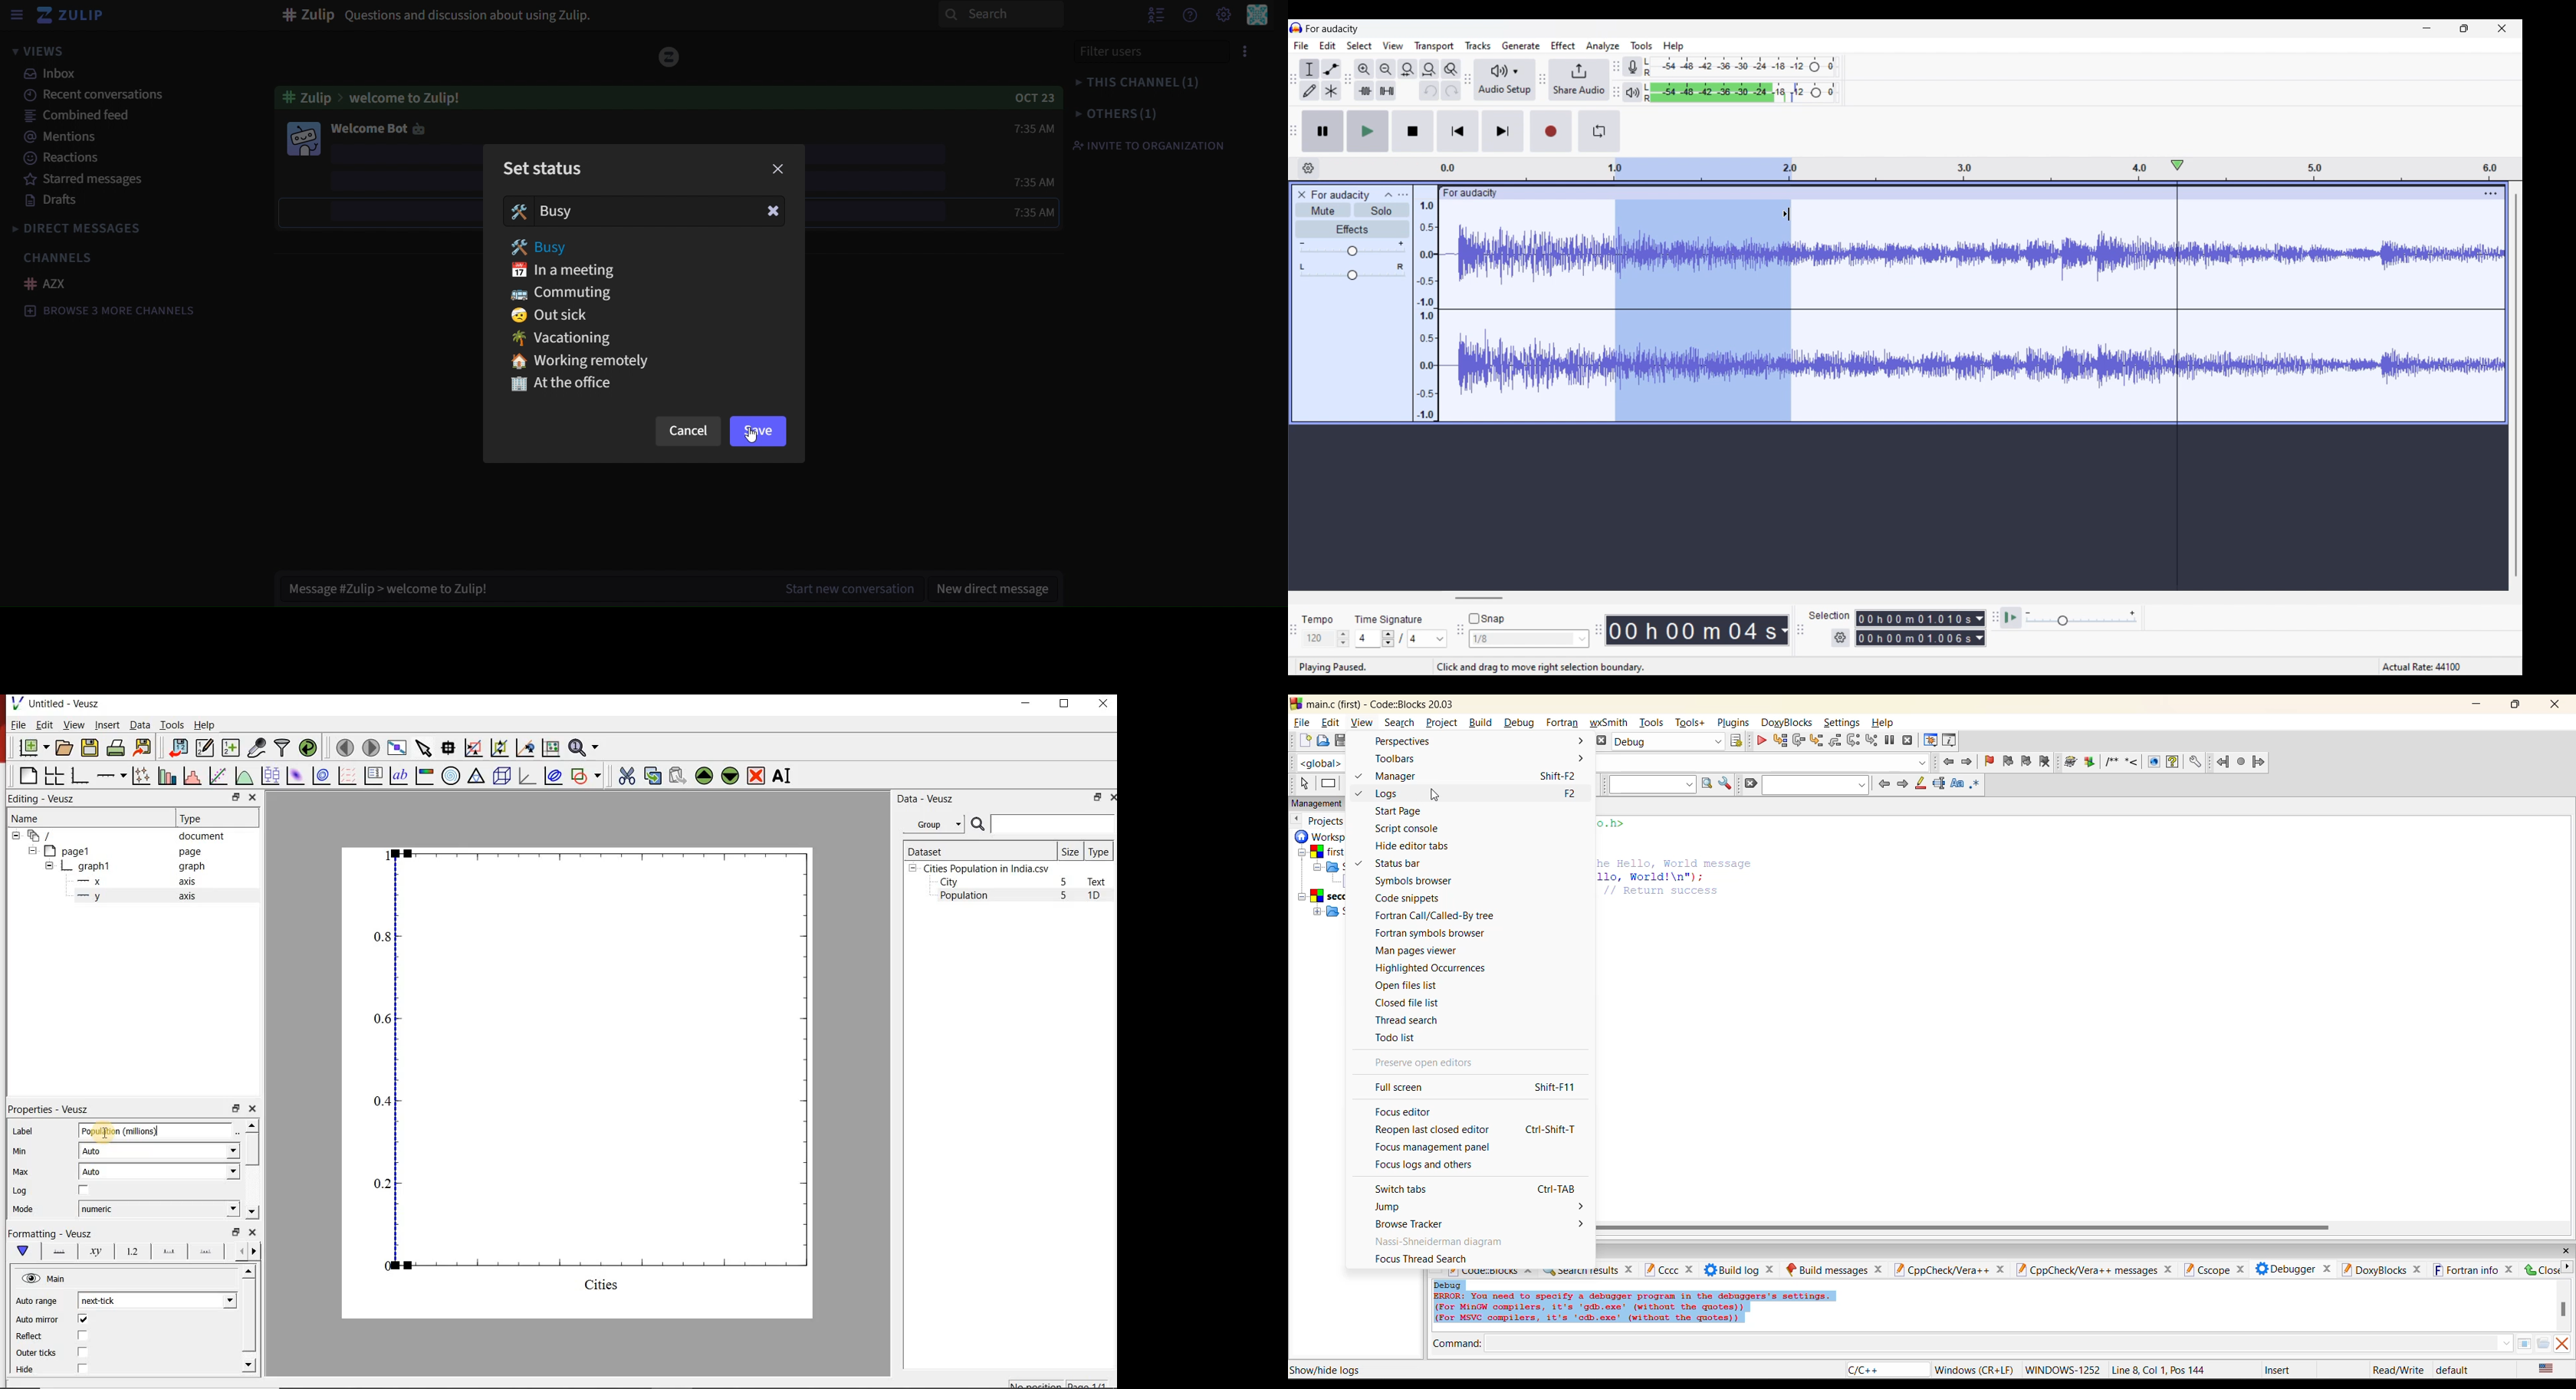 The width and height of the screenshot is (2576, 1400). I want to click on Show in smaller tab, so click(2464, 28).